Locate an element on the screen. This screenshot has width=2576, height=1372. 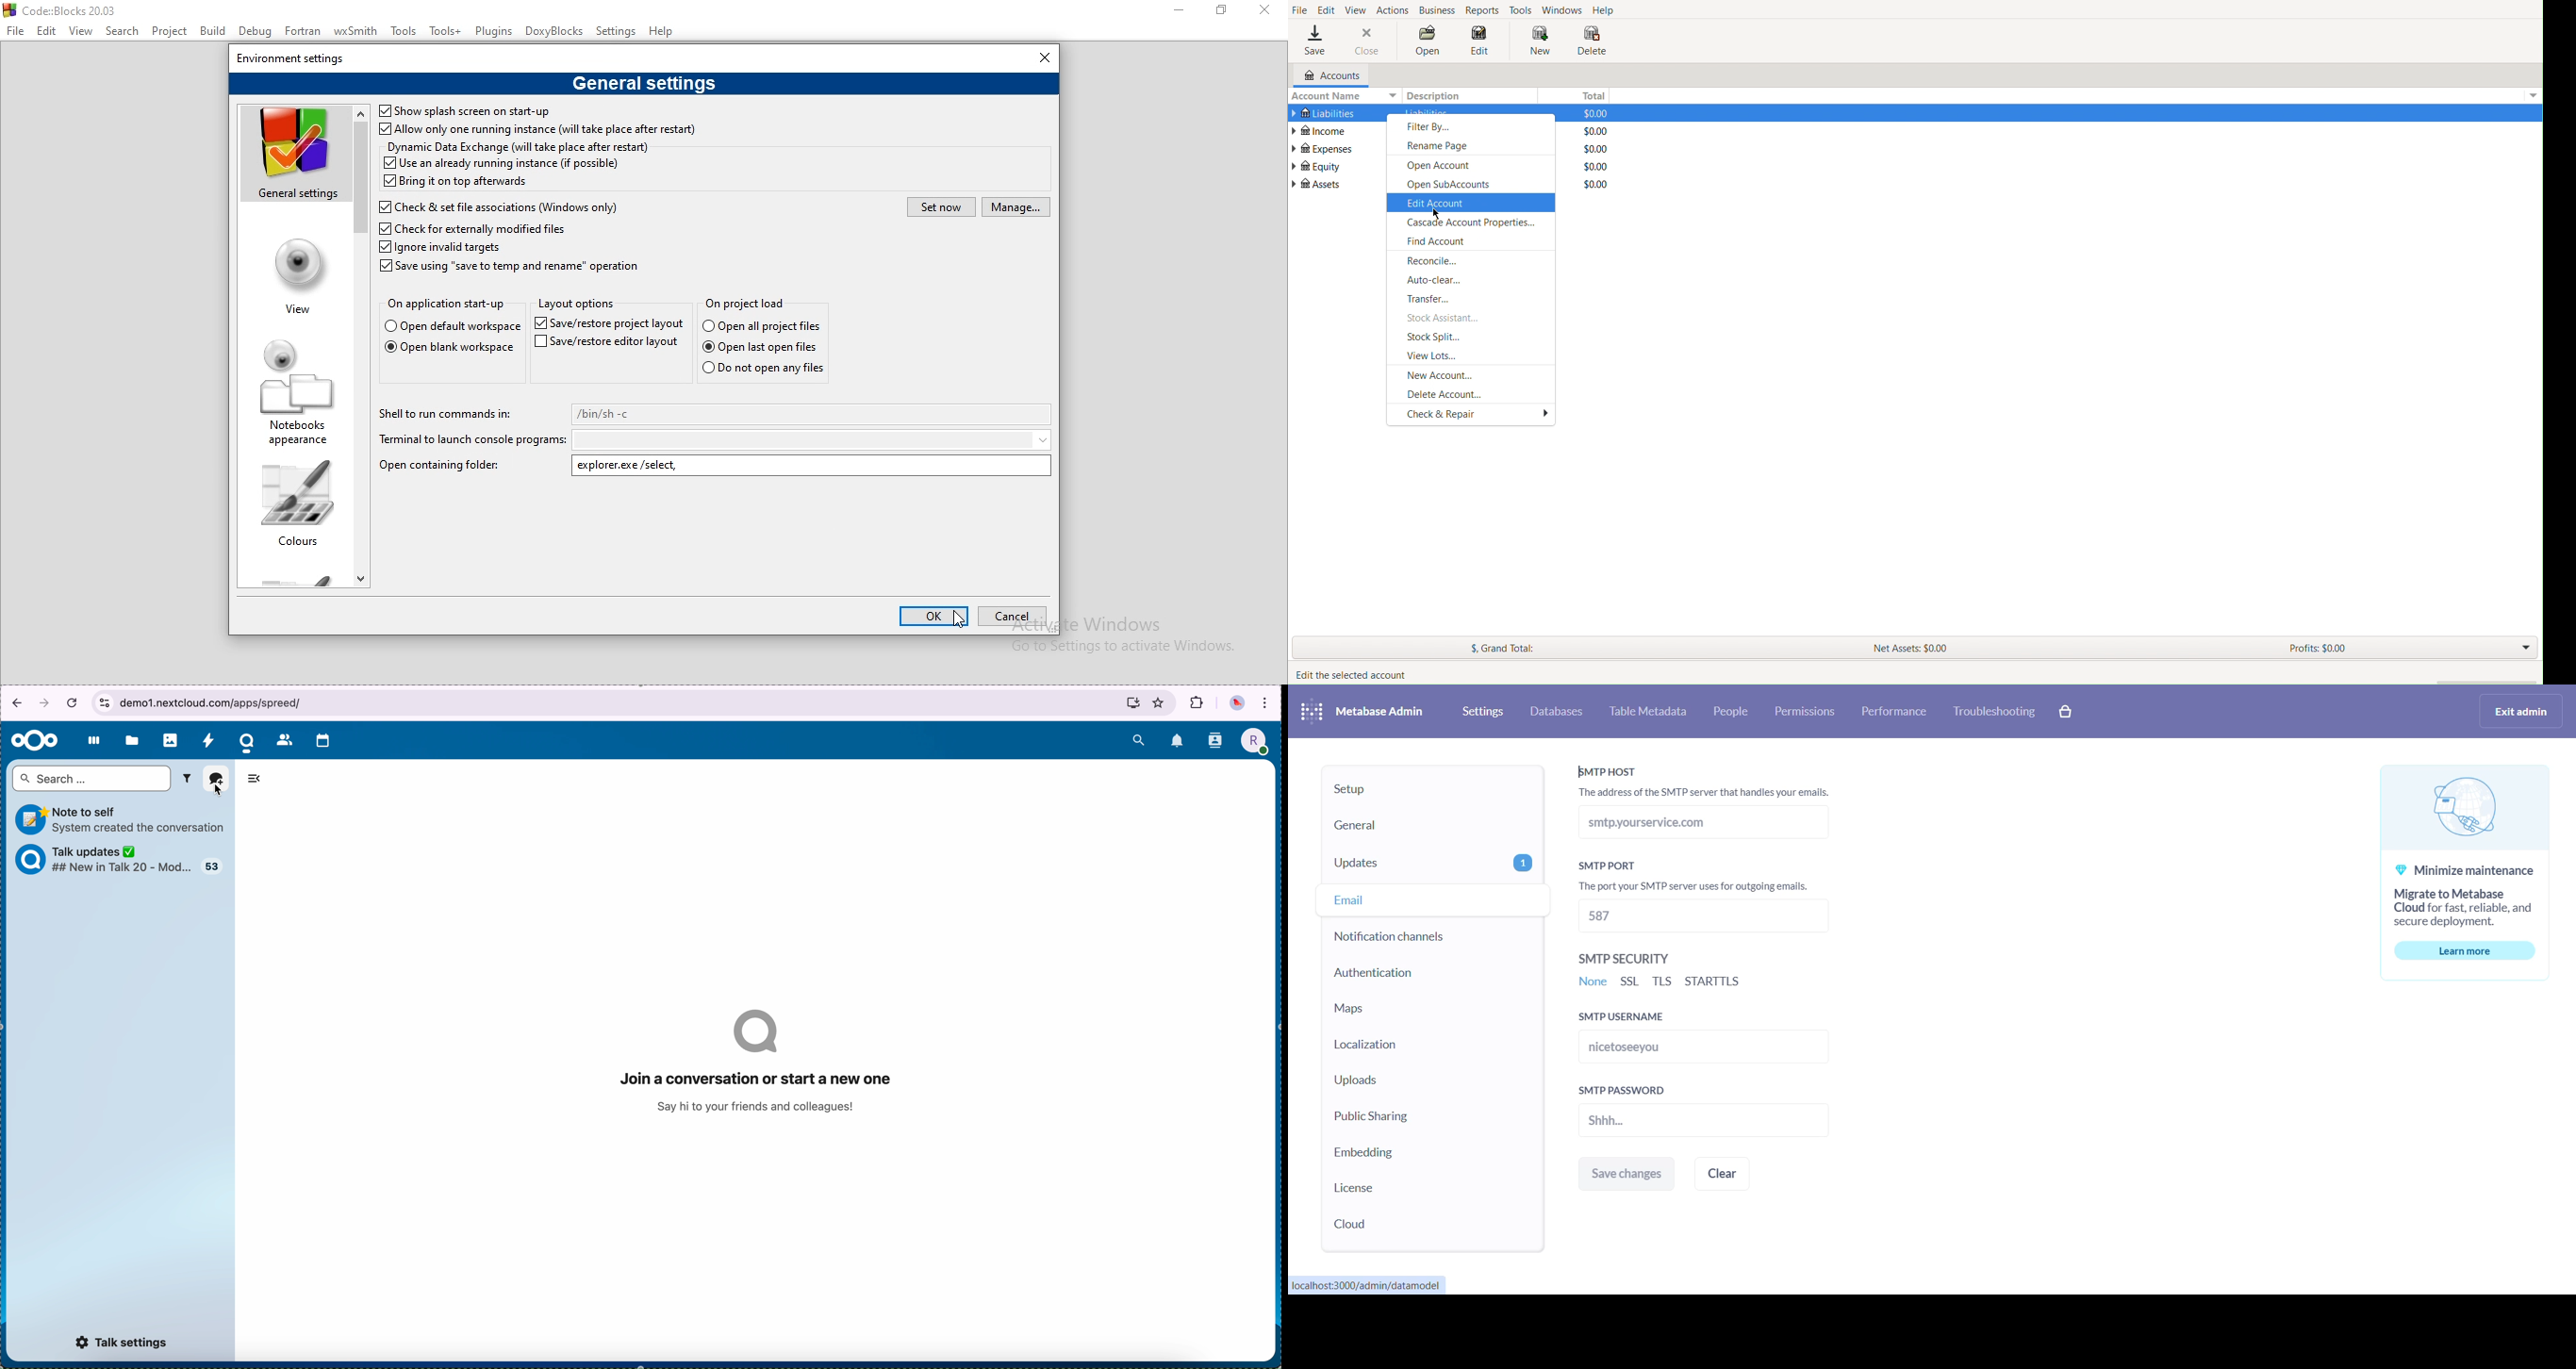
performance is located at coordinates (1899, 711).